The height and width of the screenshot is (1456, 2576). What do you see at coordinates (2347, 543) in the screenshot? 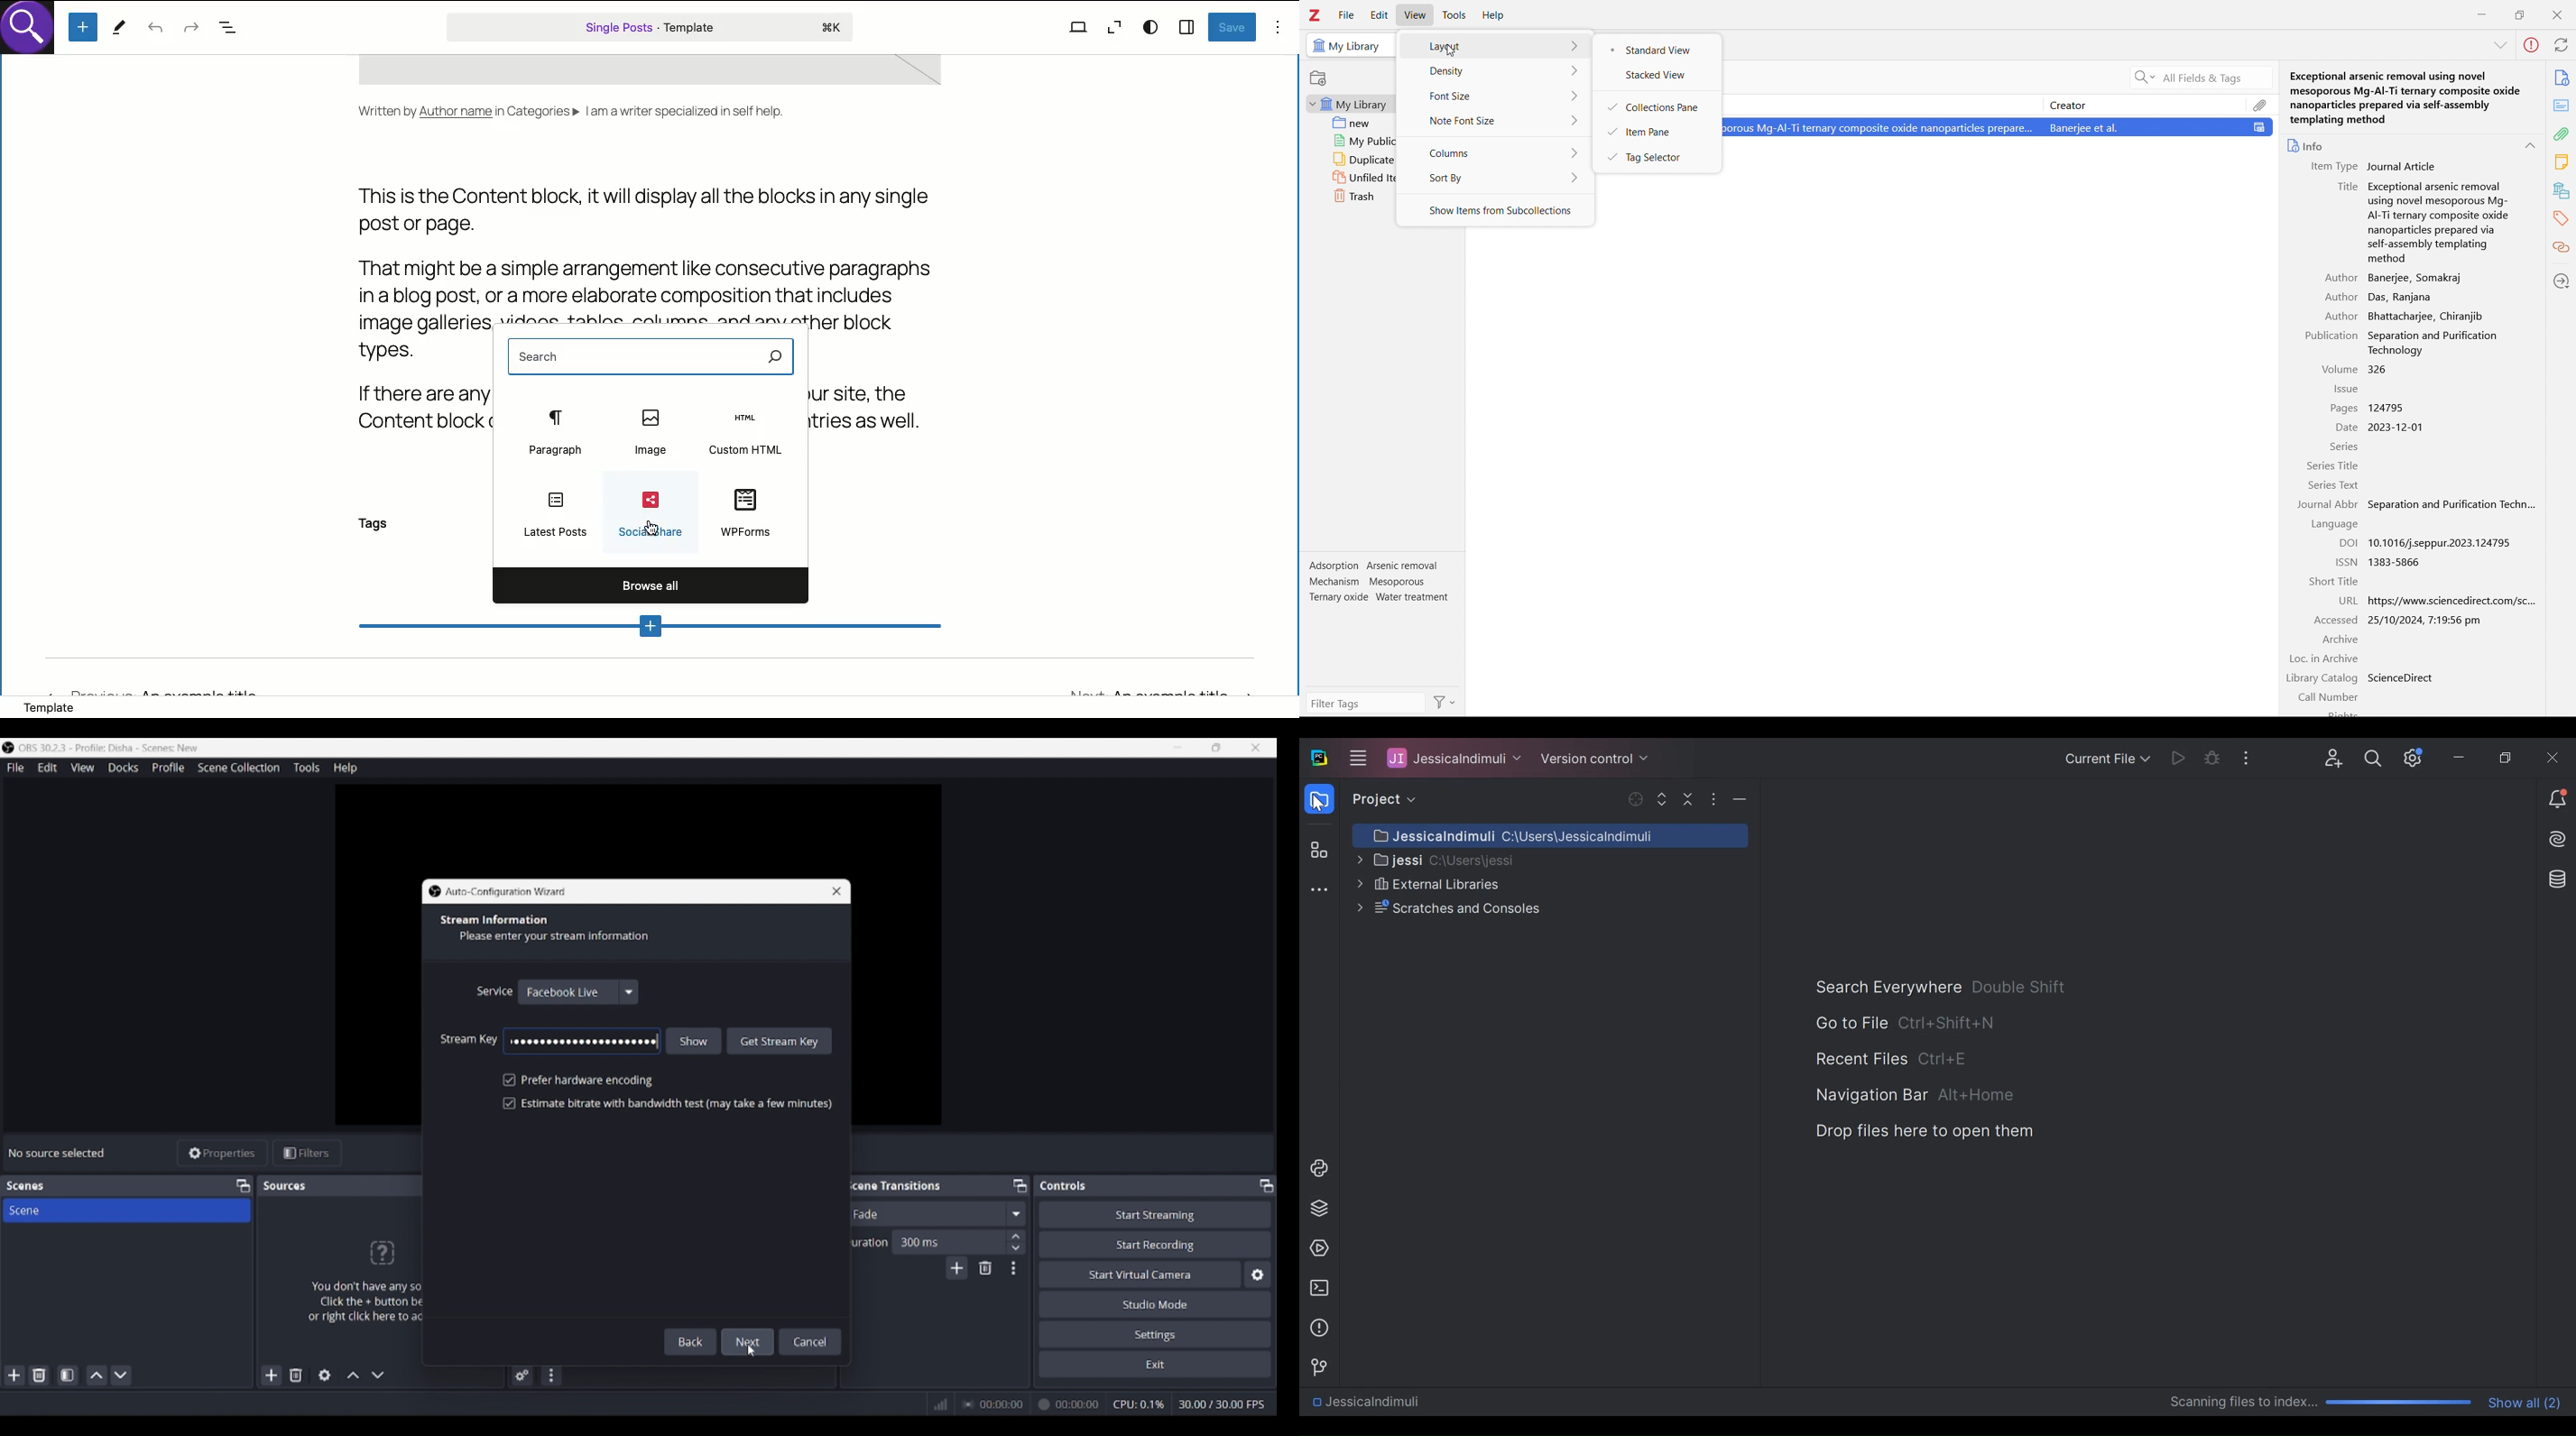
I see `DOI` at bounding box center [2347, 543].